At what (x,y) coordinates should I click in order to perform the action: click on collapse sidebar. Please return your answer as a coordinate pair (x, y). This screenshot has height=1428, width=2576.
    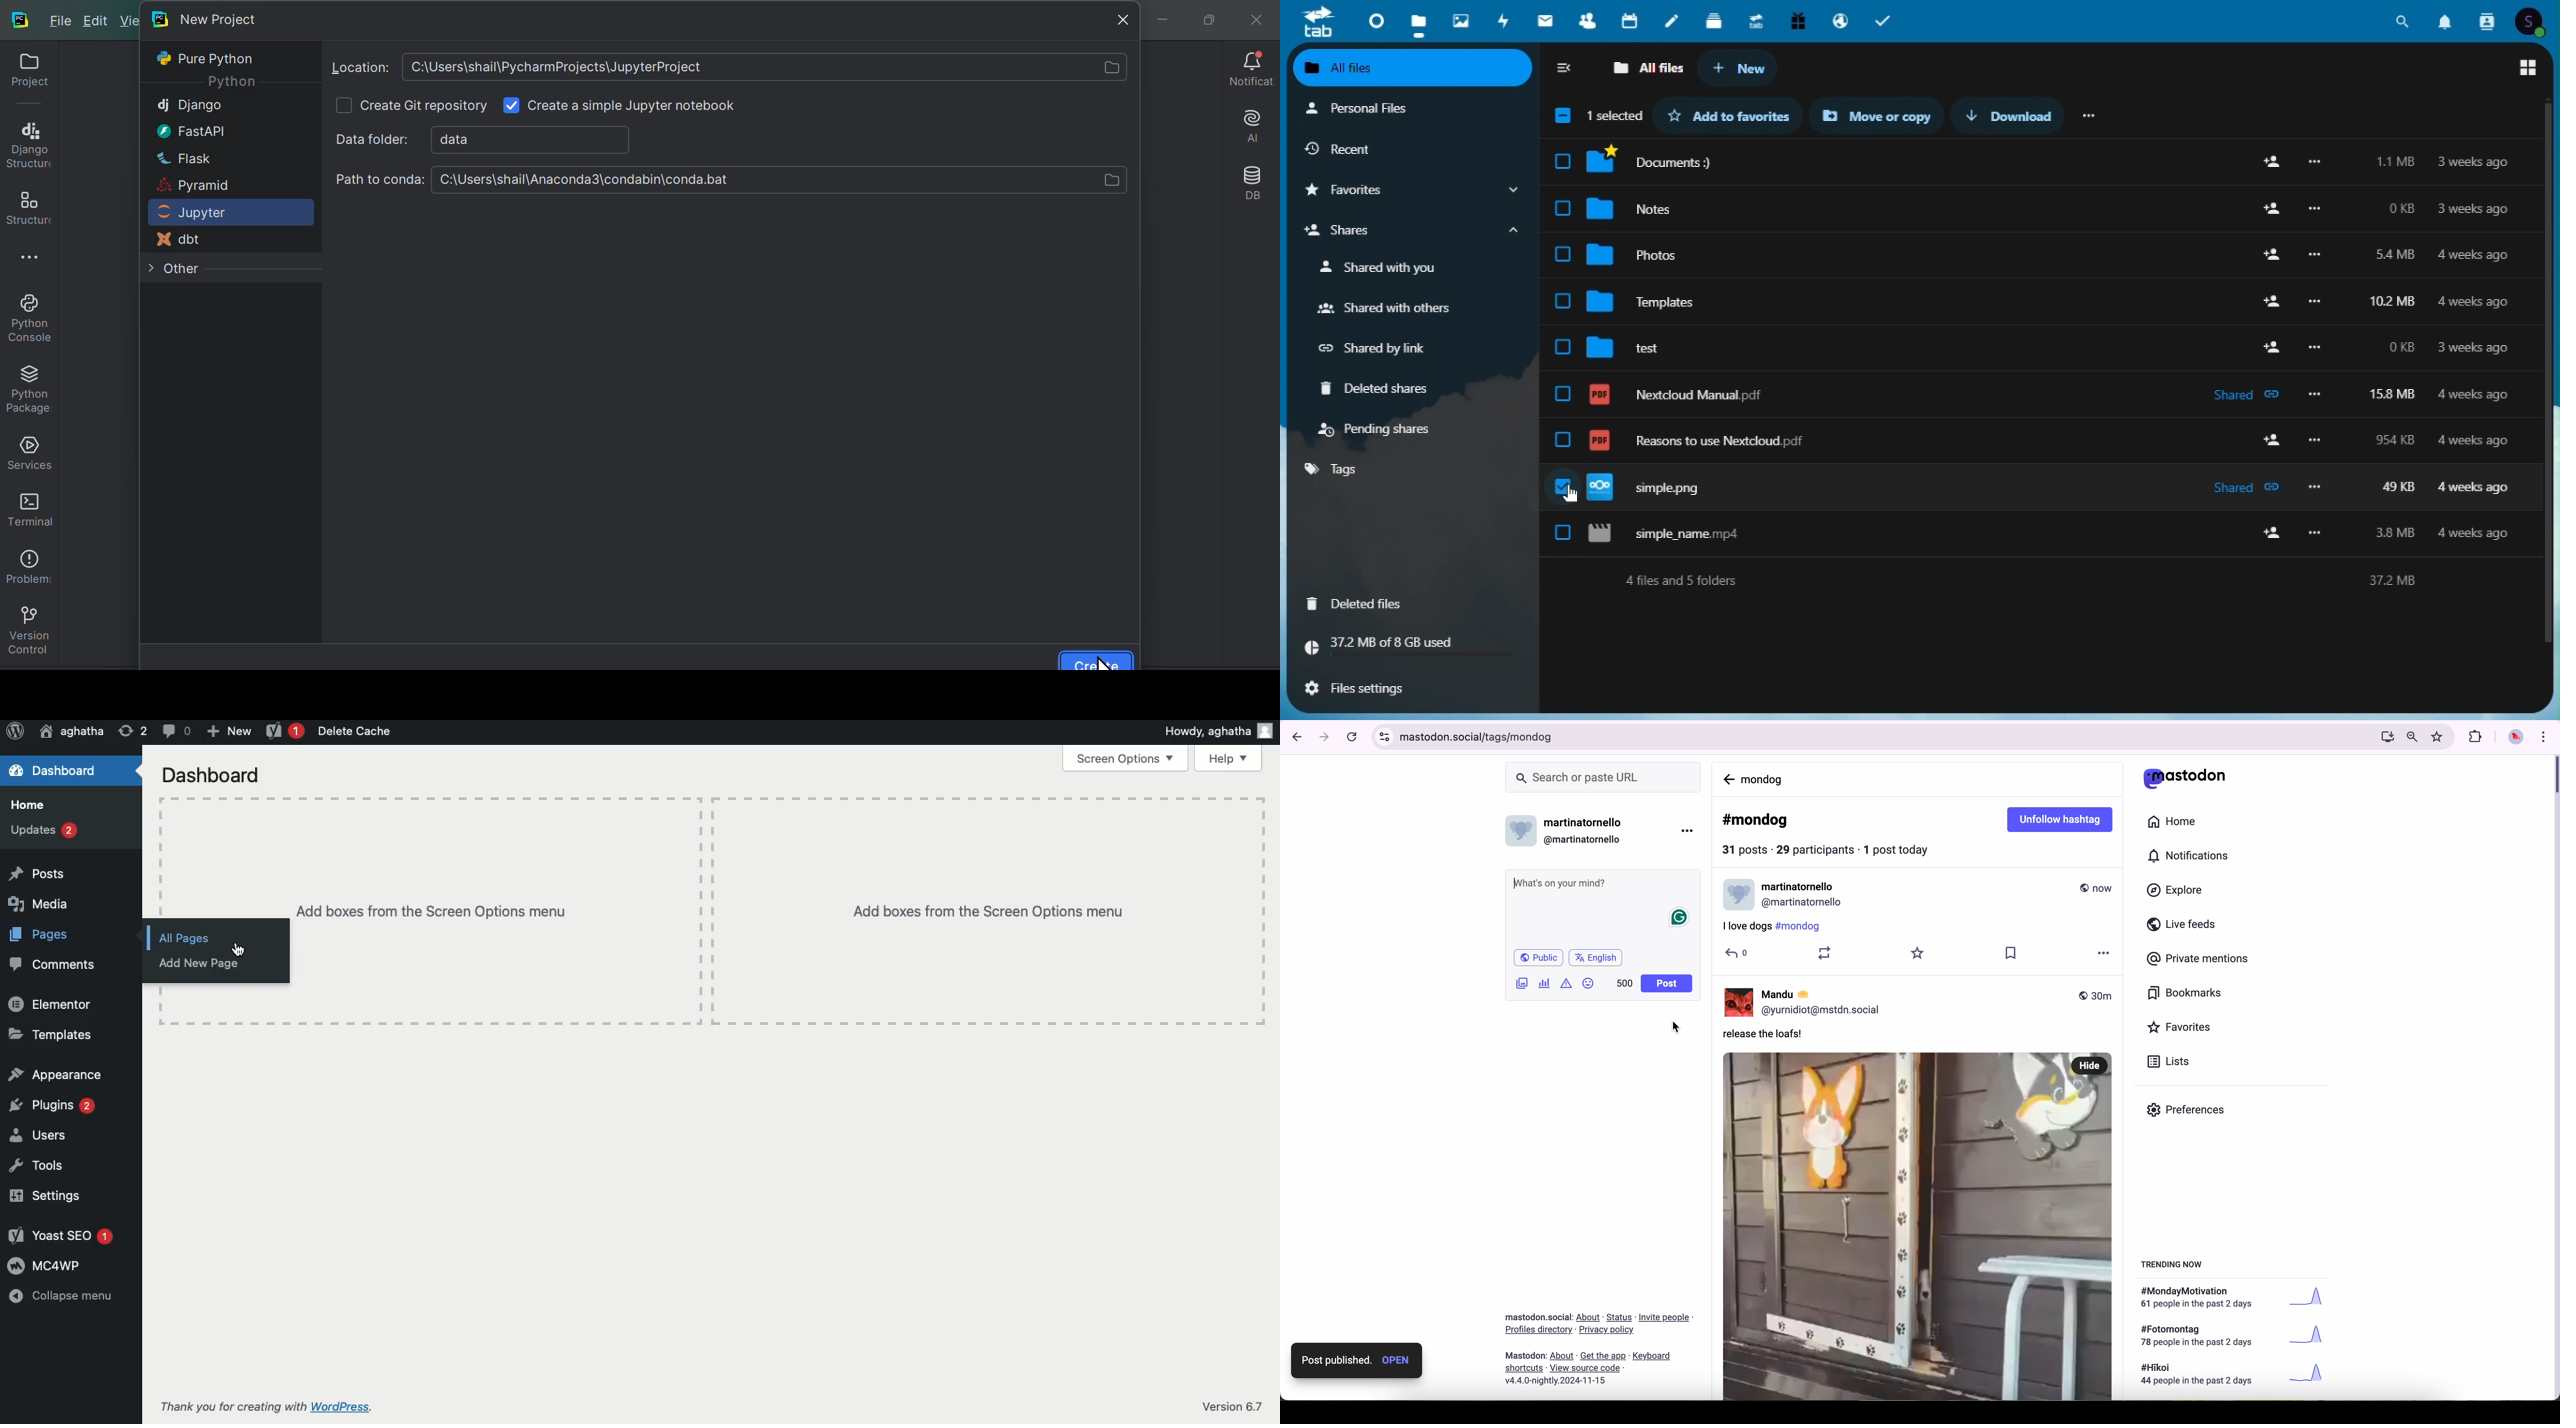
    Looking at the image, I should click on (1566, 70).